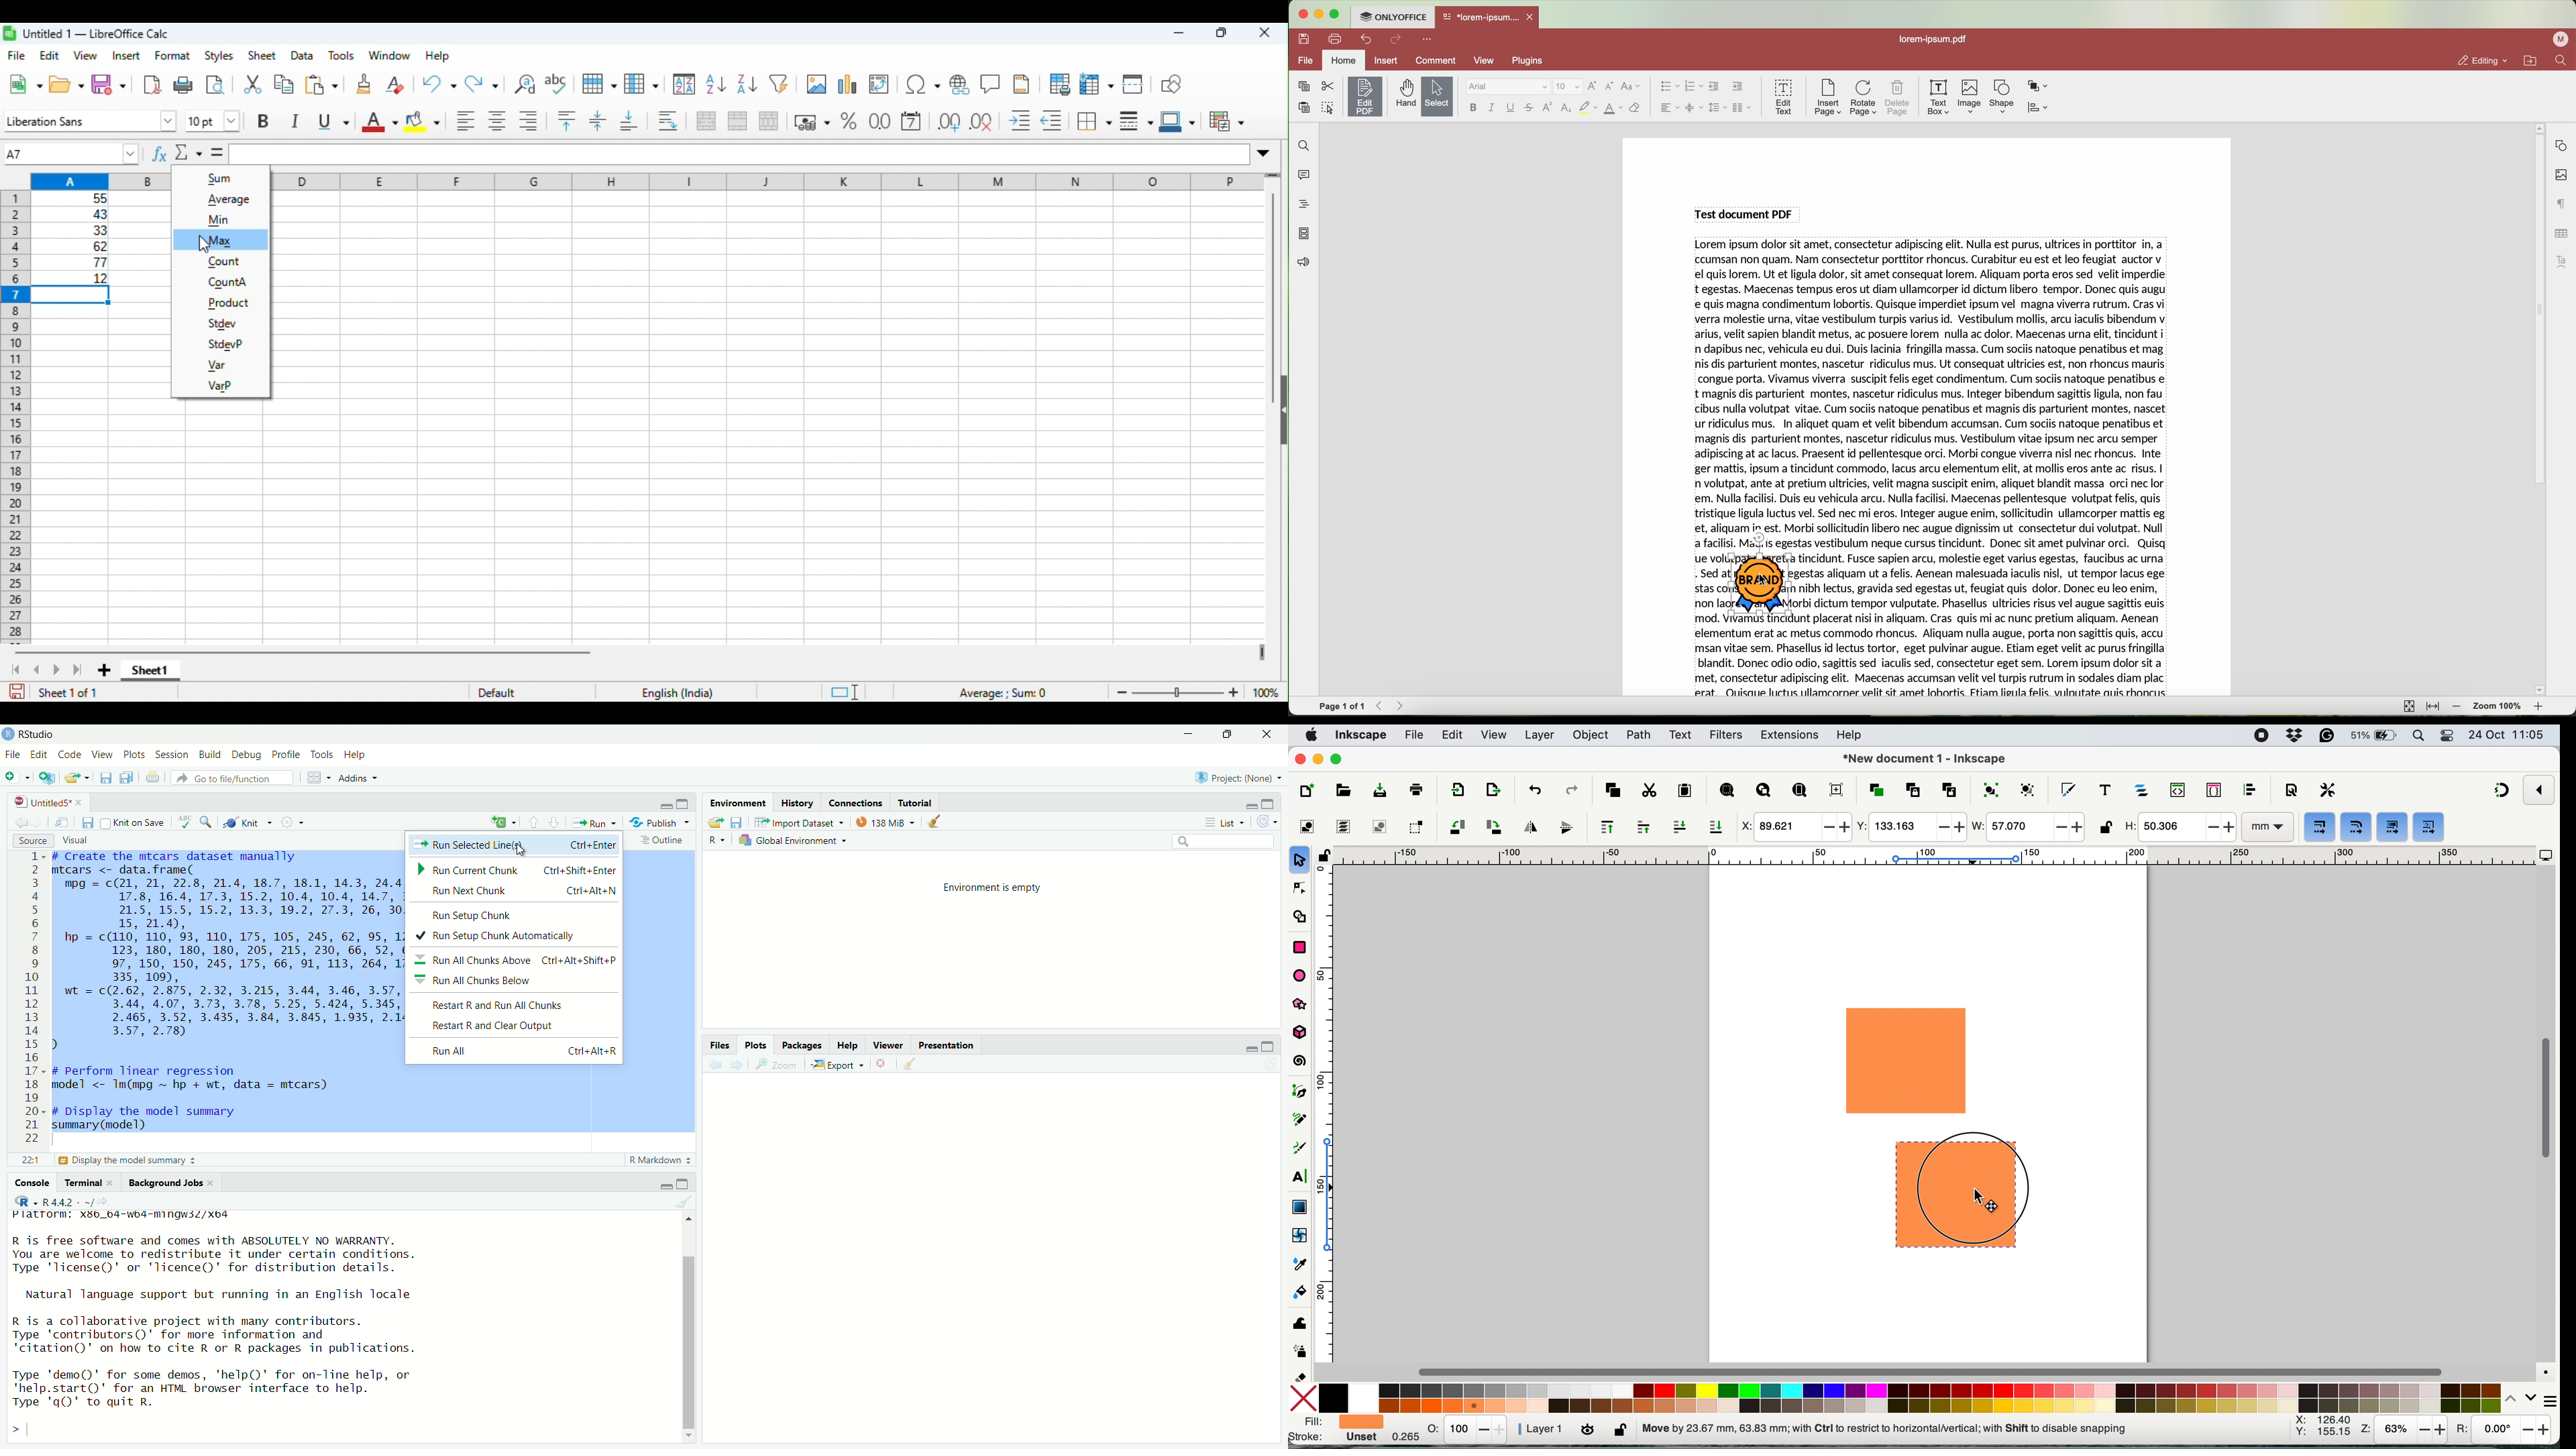  Describe the element at coordinates (1937, 38) in the screenshot. I see `lorem-ipsum.pdf` at that location.